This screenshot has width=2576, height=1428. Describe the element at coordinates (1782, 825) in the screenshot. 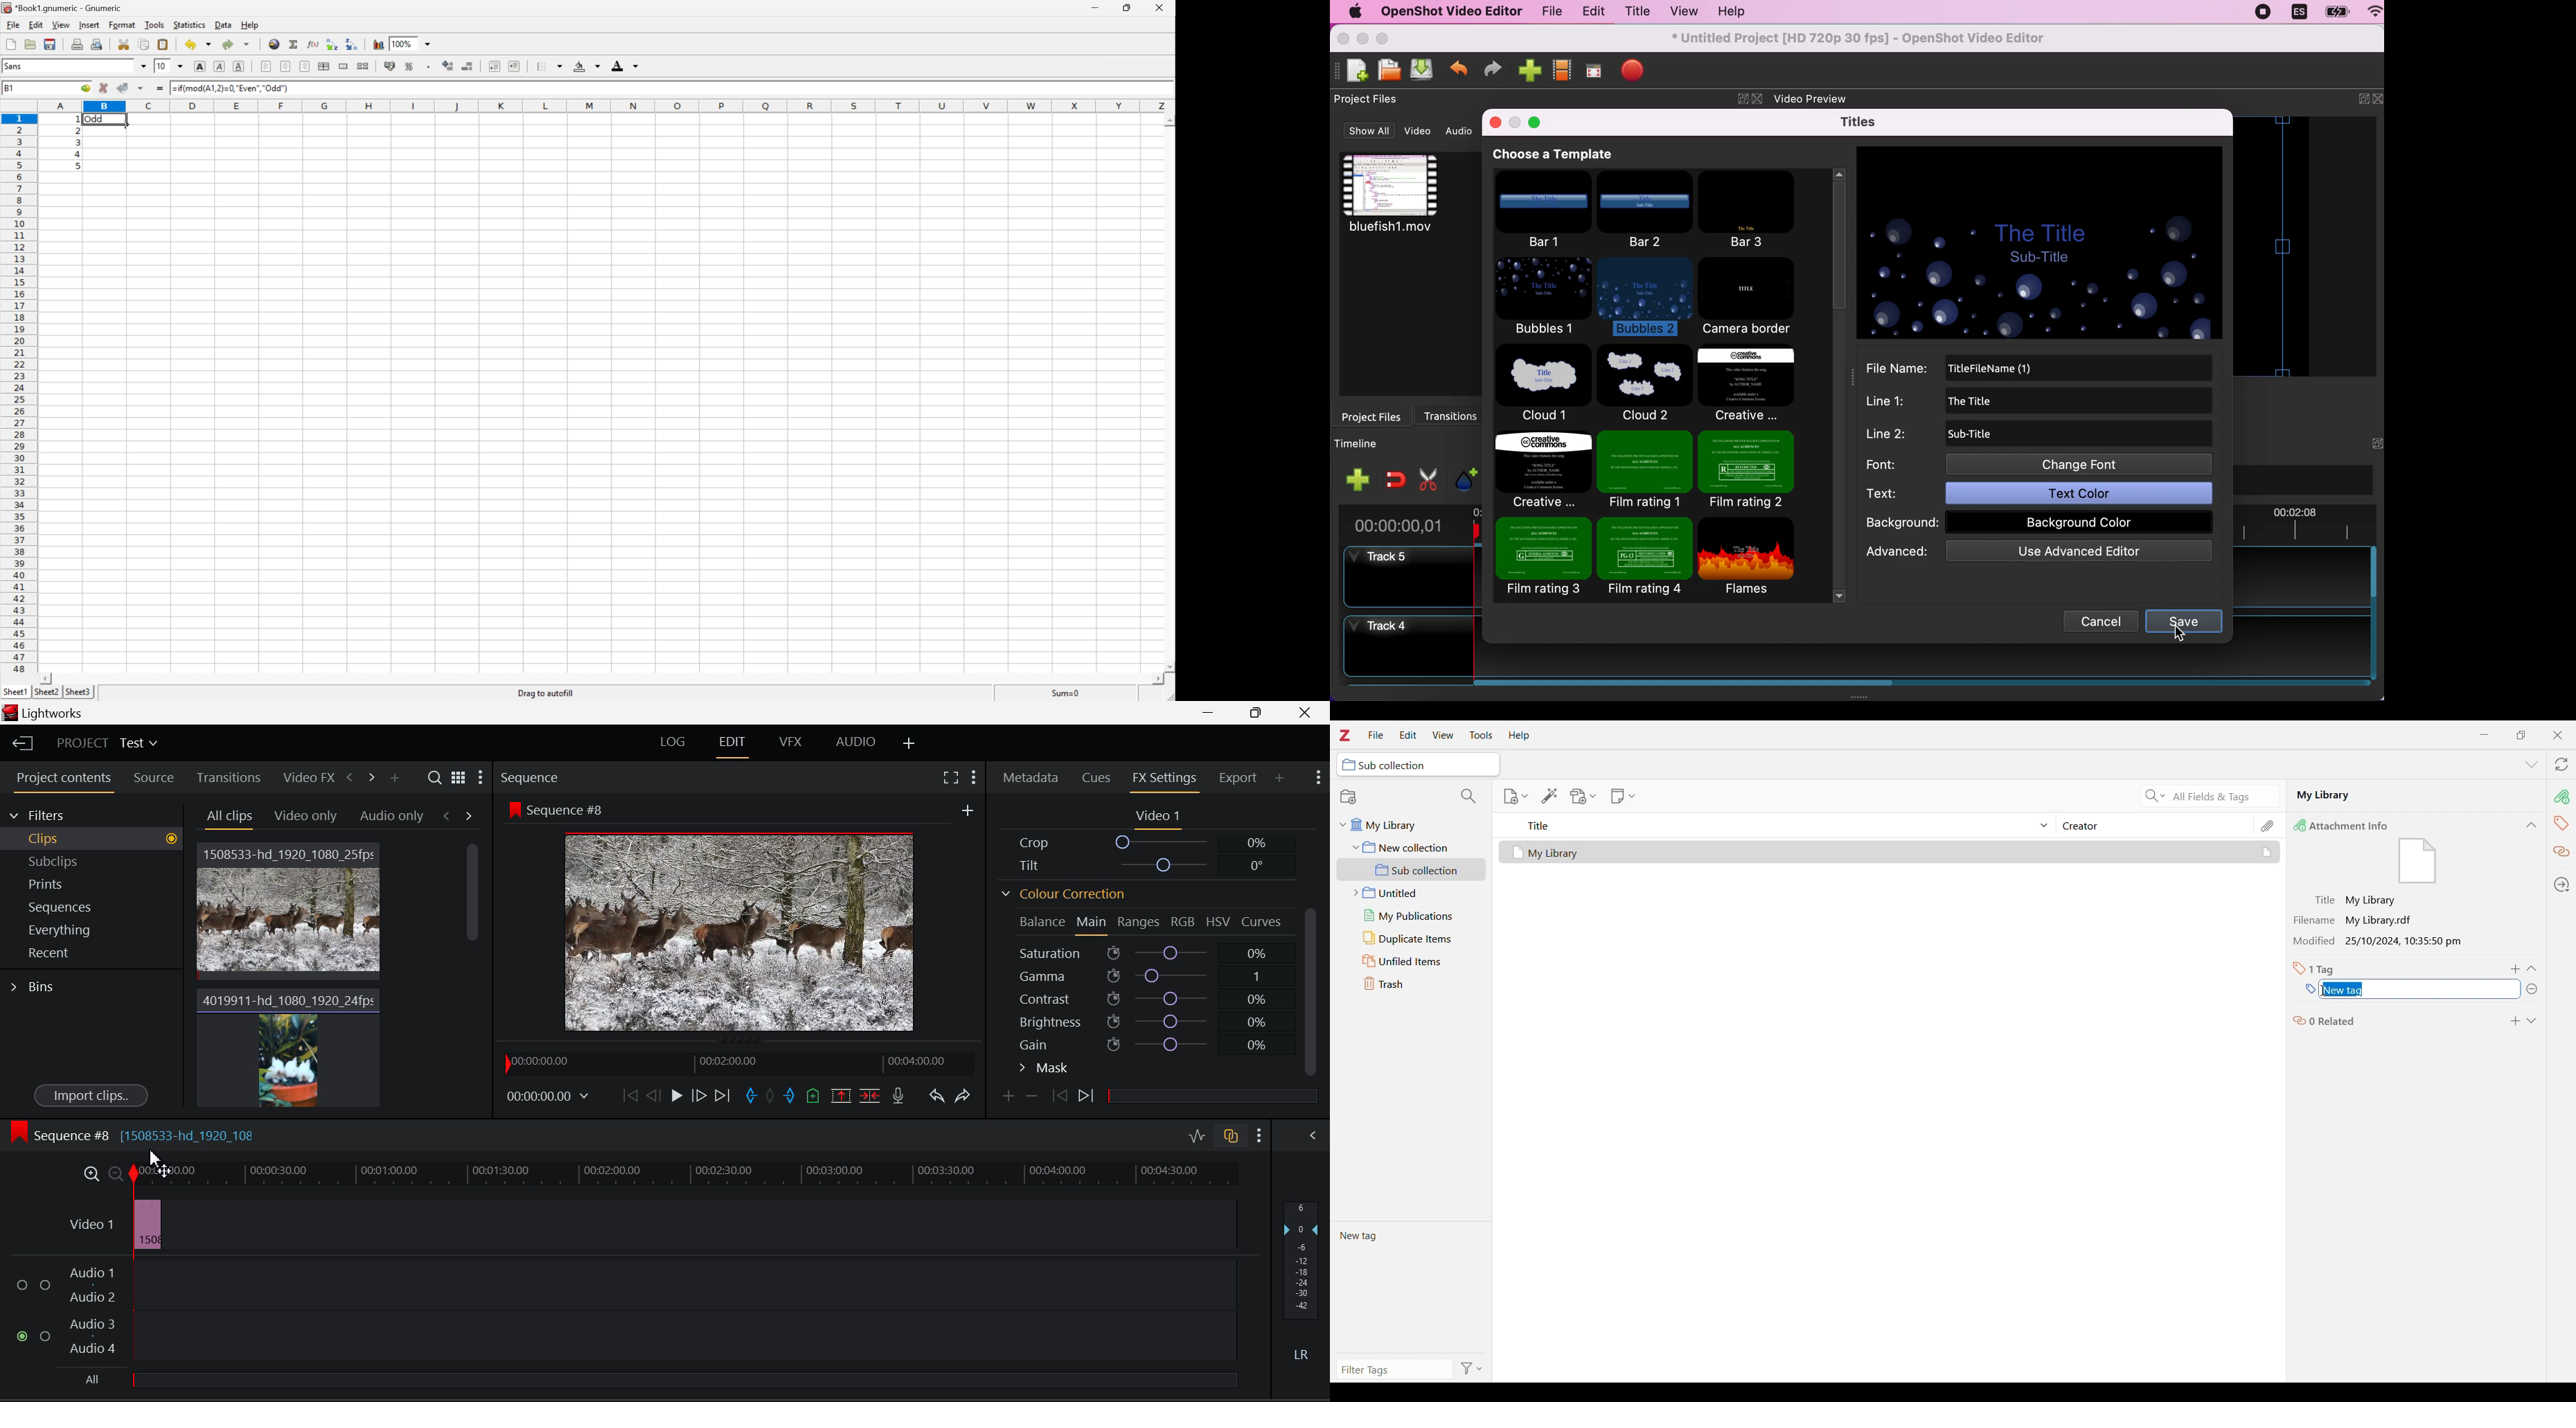

I see `Sort title column` at that location.